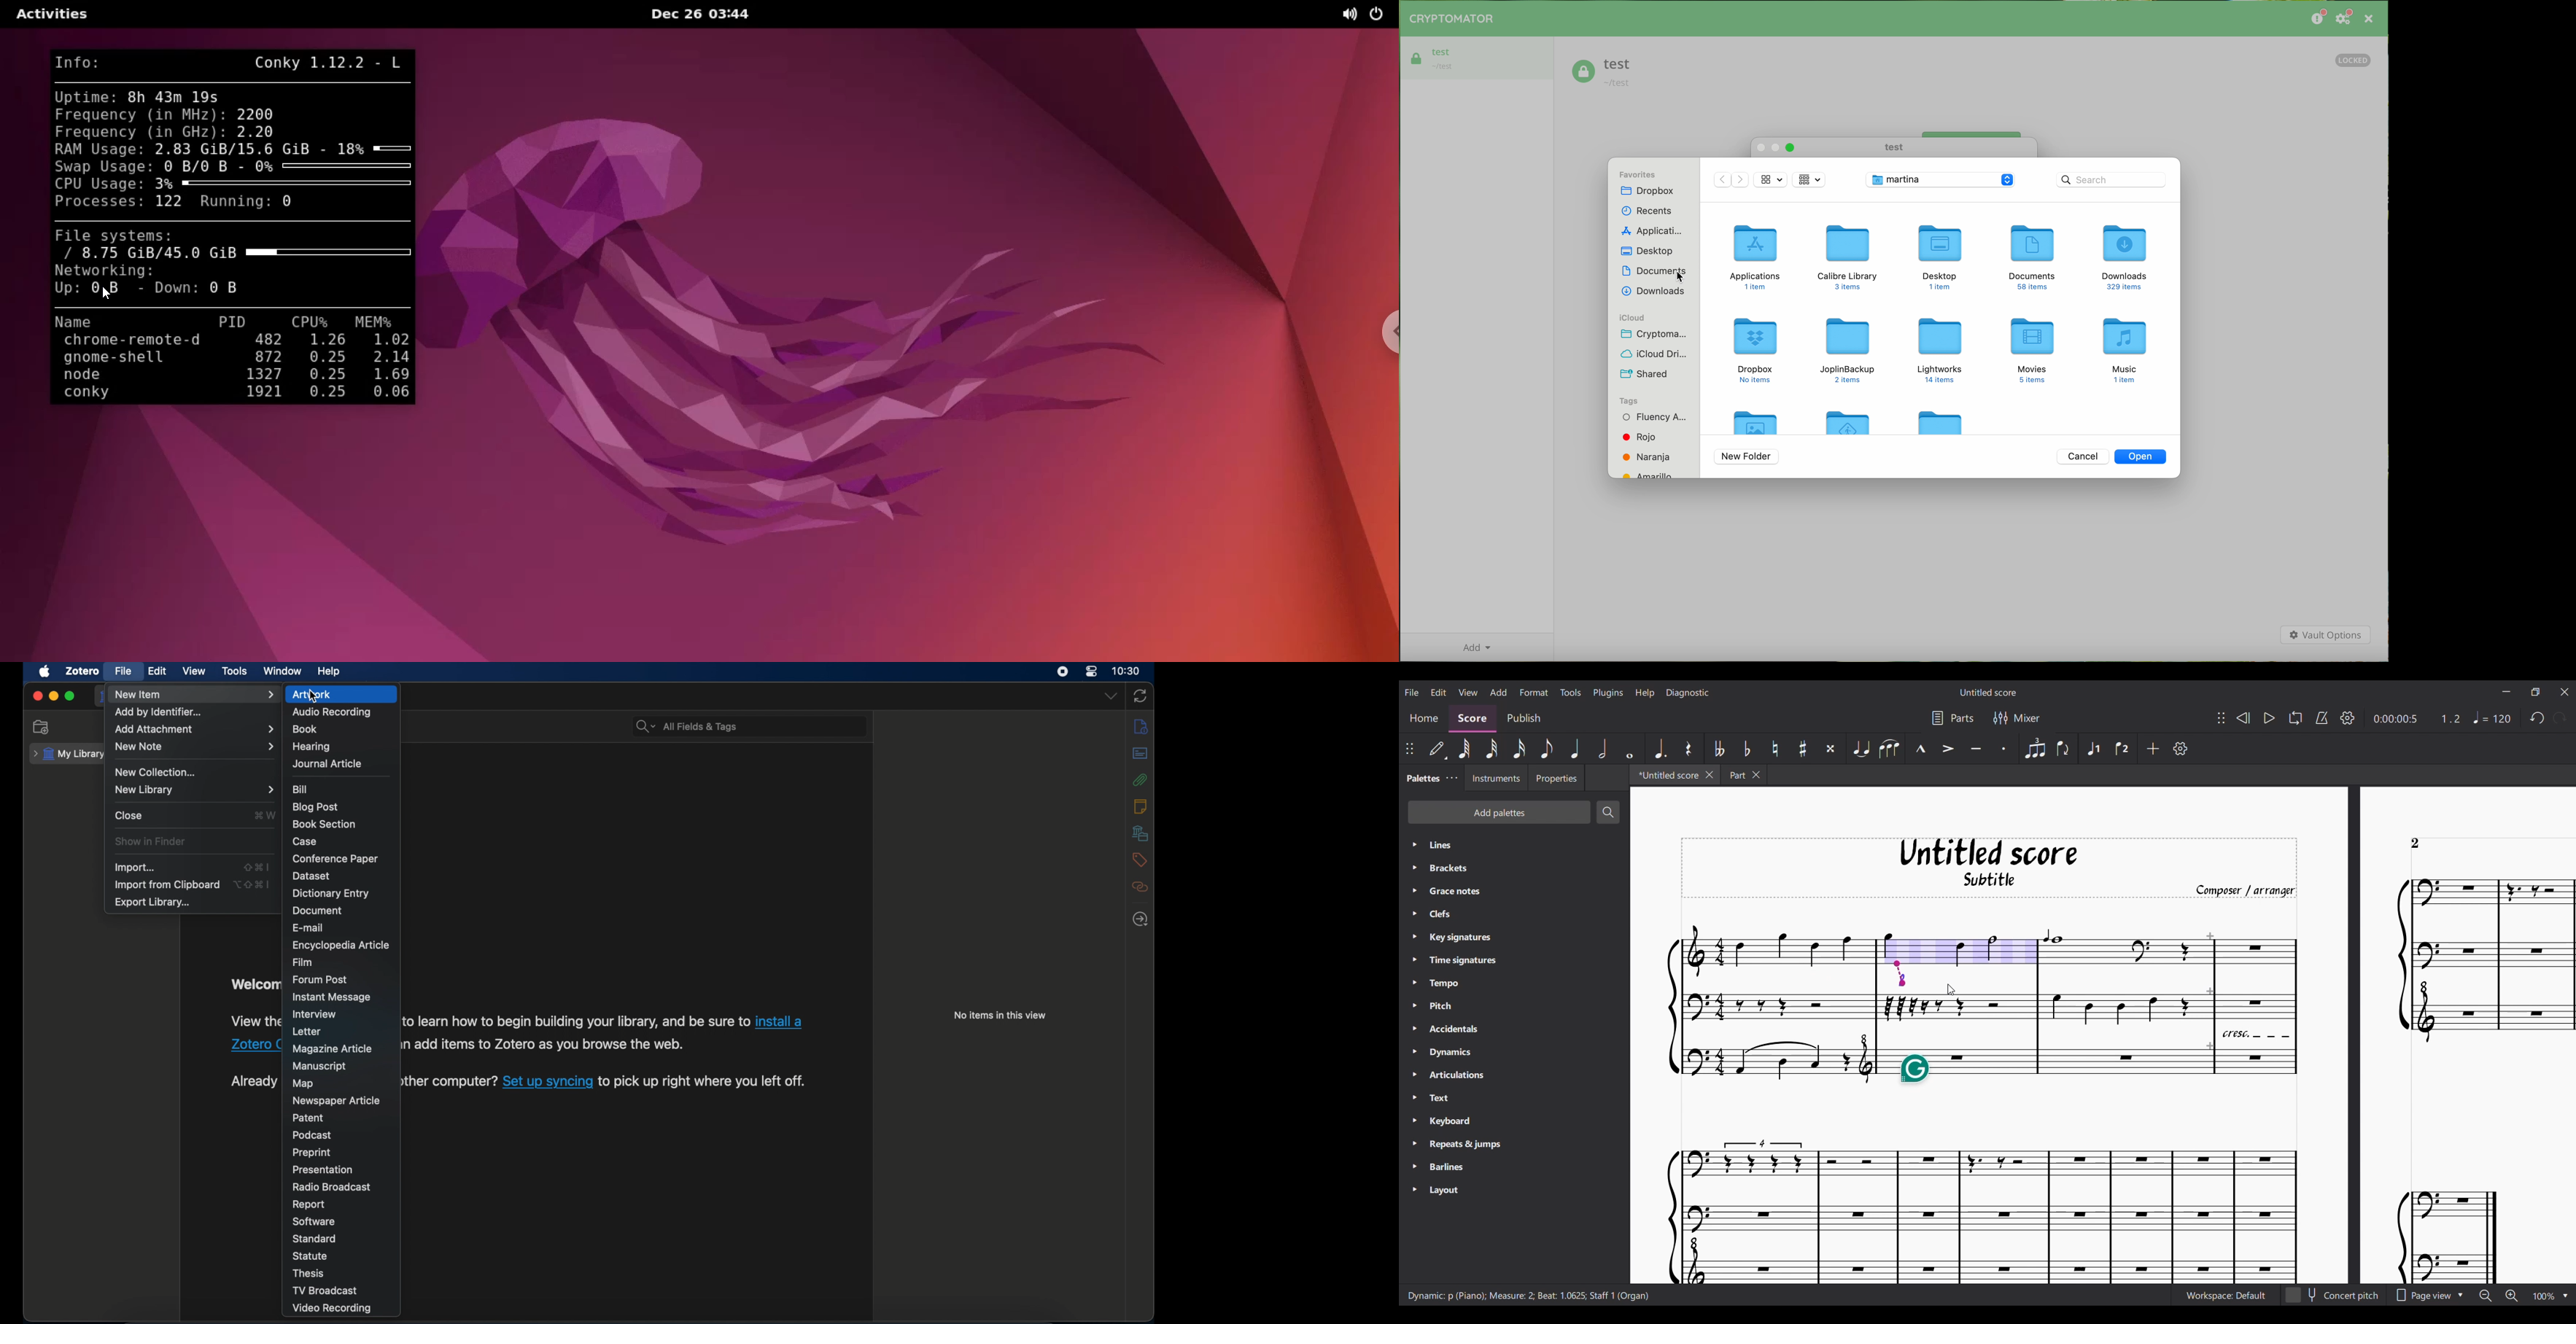 This screenshot has width=2576, height=1344. What do you see at coordinates (331, 997) in the screenshot?
I see `instant message` at bounding box center [331, 997].